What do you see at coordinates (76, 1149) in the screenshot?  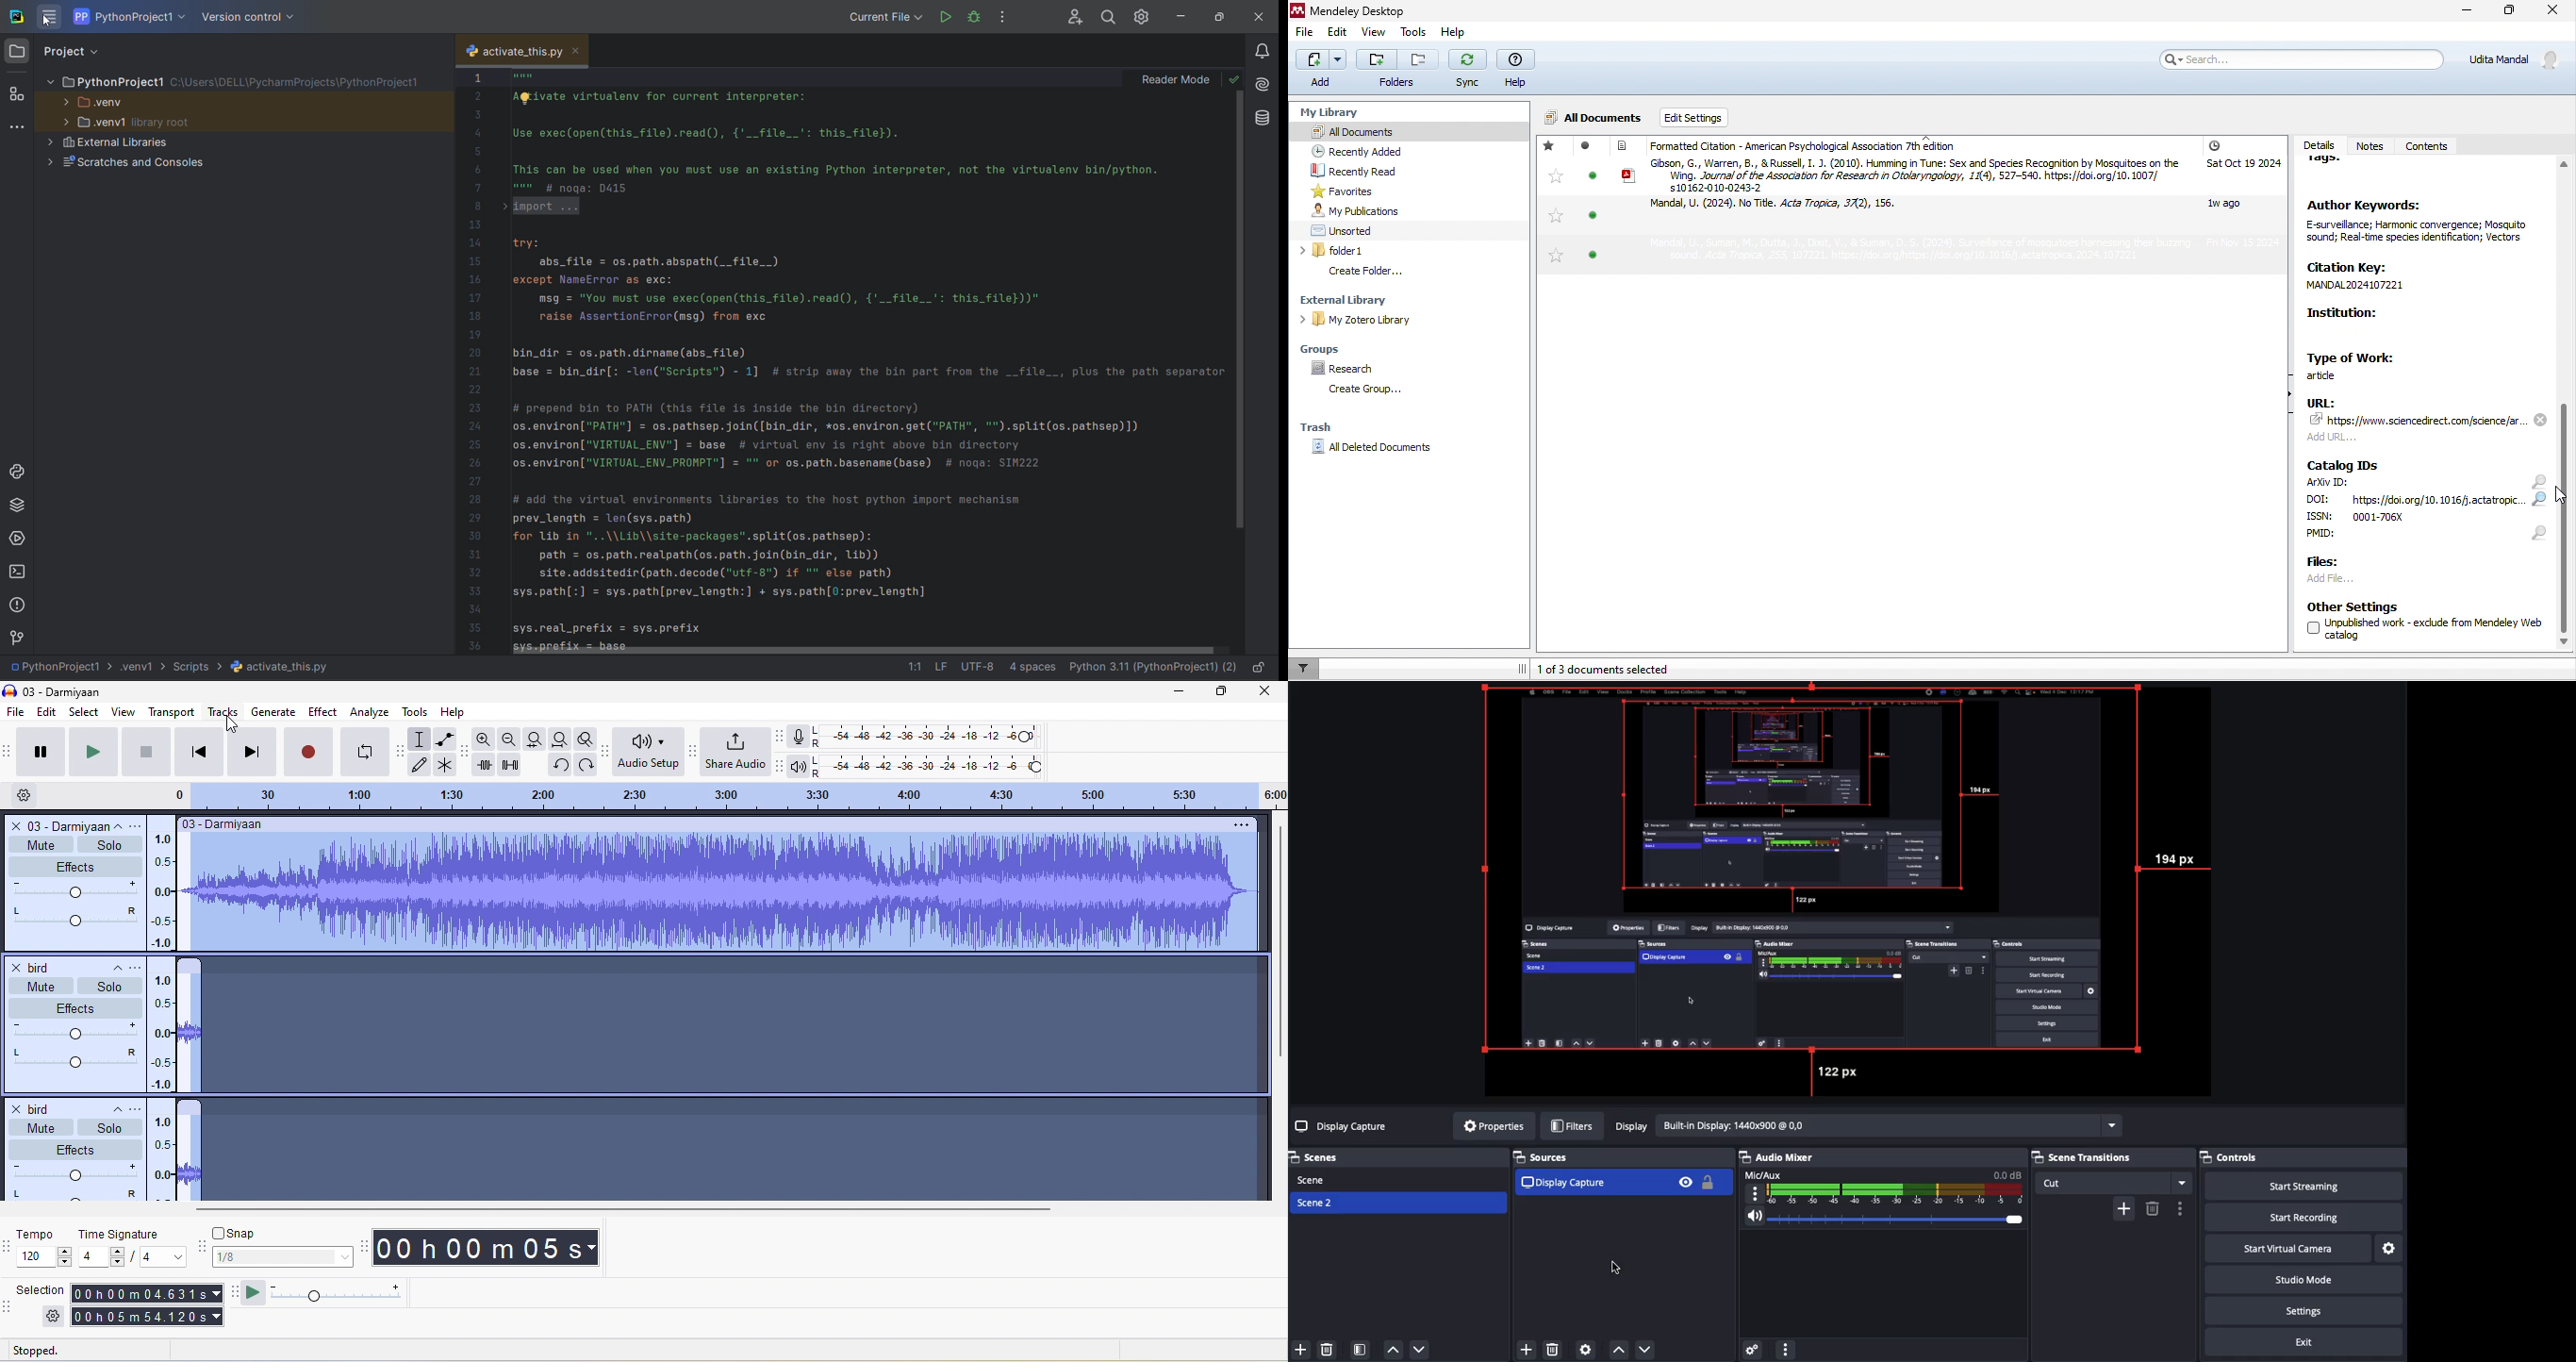 I see `effects` at bounding box center [76, 1149].